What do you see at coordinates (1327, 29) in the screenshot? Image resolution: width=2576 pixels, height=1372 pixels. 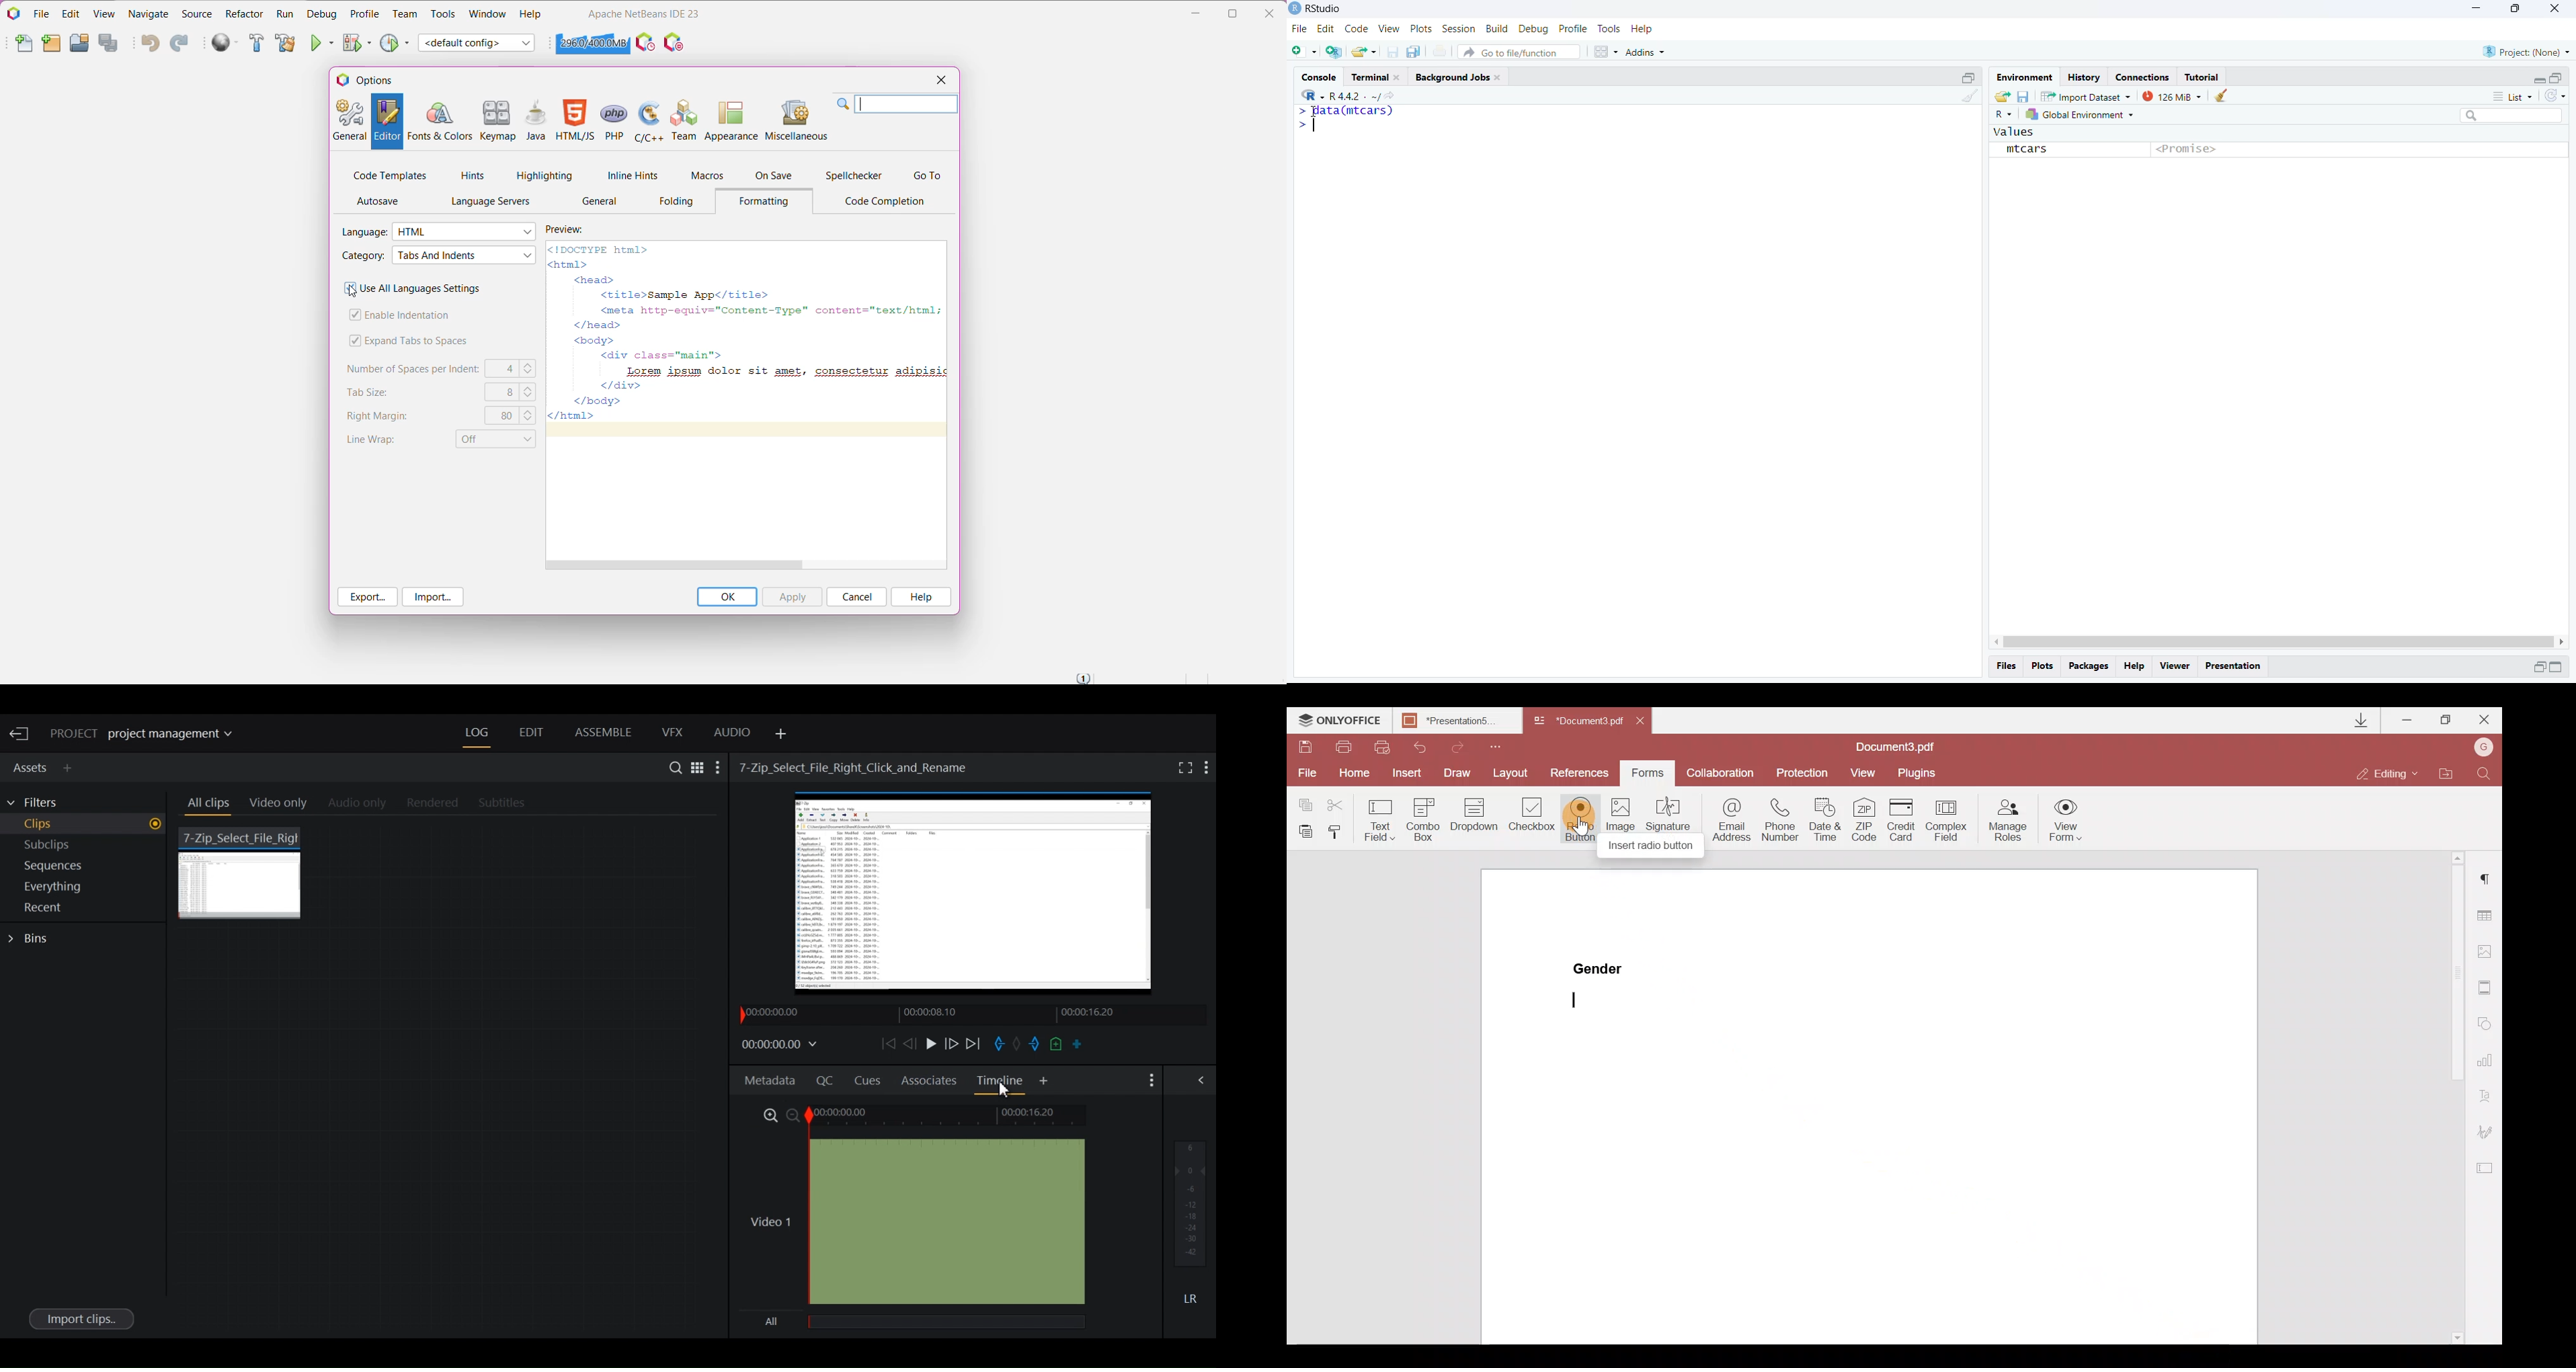 I see `Edit` at bounding box center [1327, 29].